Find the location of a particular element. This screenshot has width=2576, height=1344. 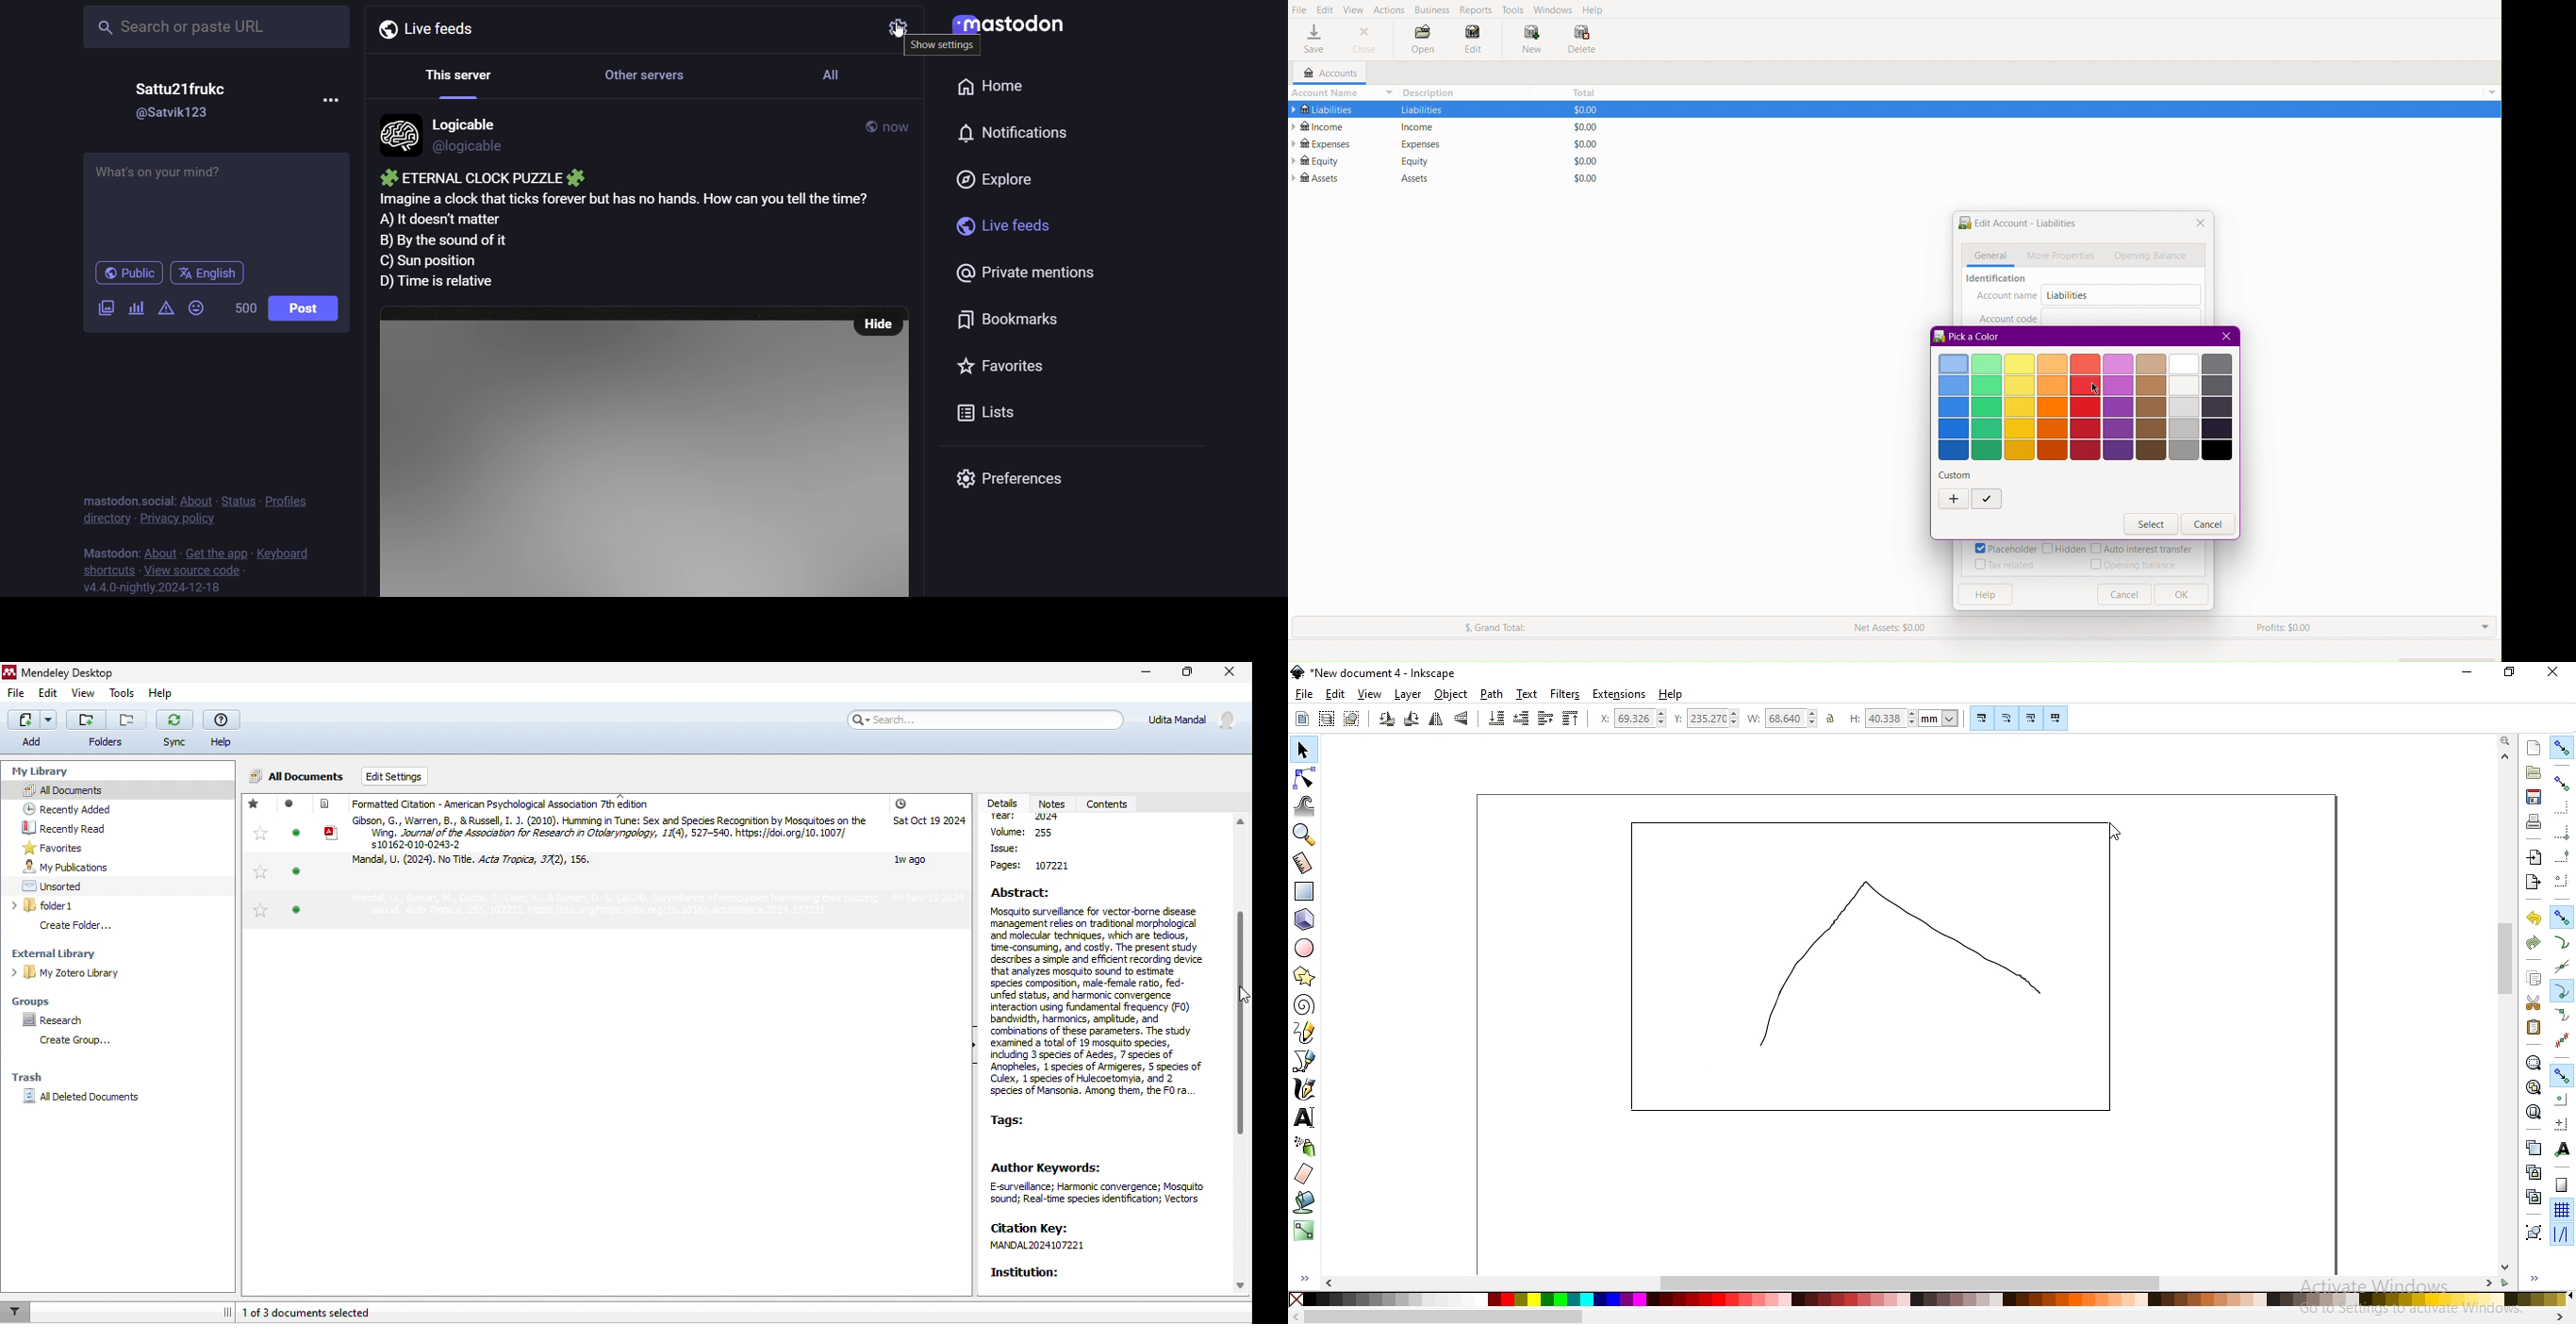

duplicate selected objects is located at coordinates (2533, 1147).